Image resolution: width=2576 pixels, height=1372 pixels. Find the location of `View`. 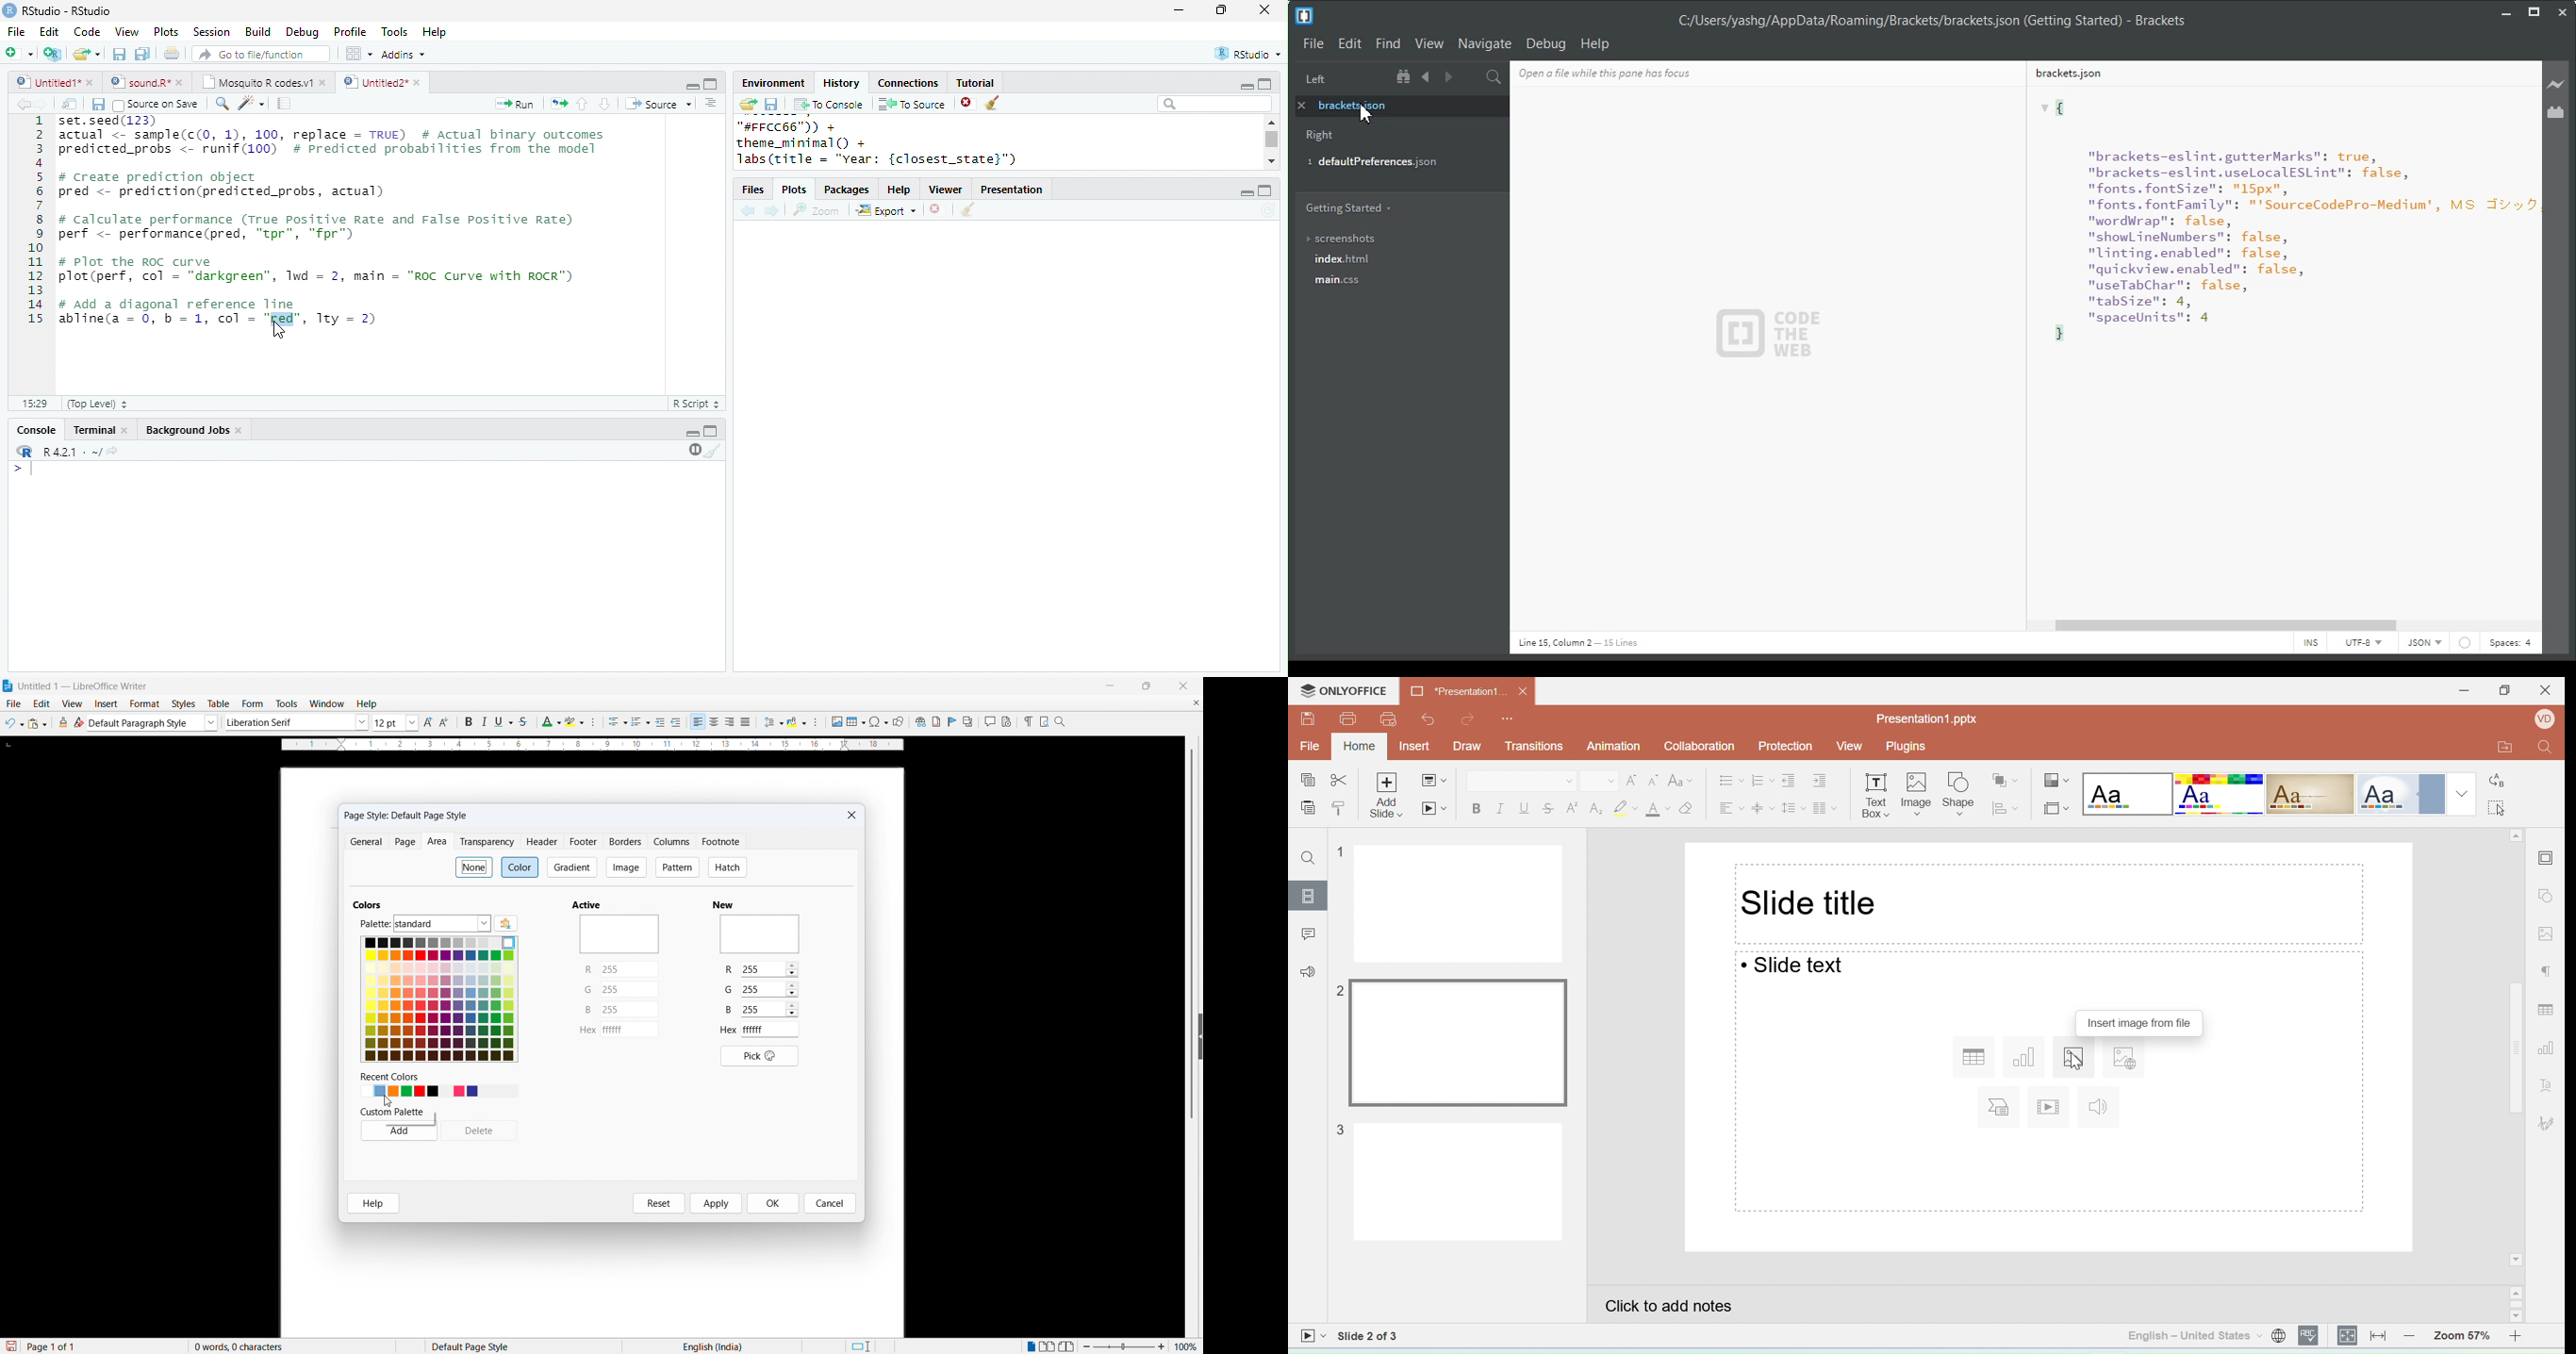

View is located at coordinates (1428, 44).